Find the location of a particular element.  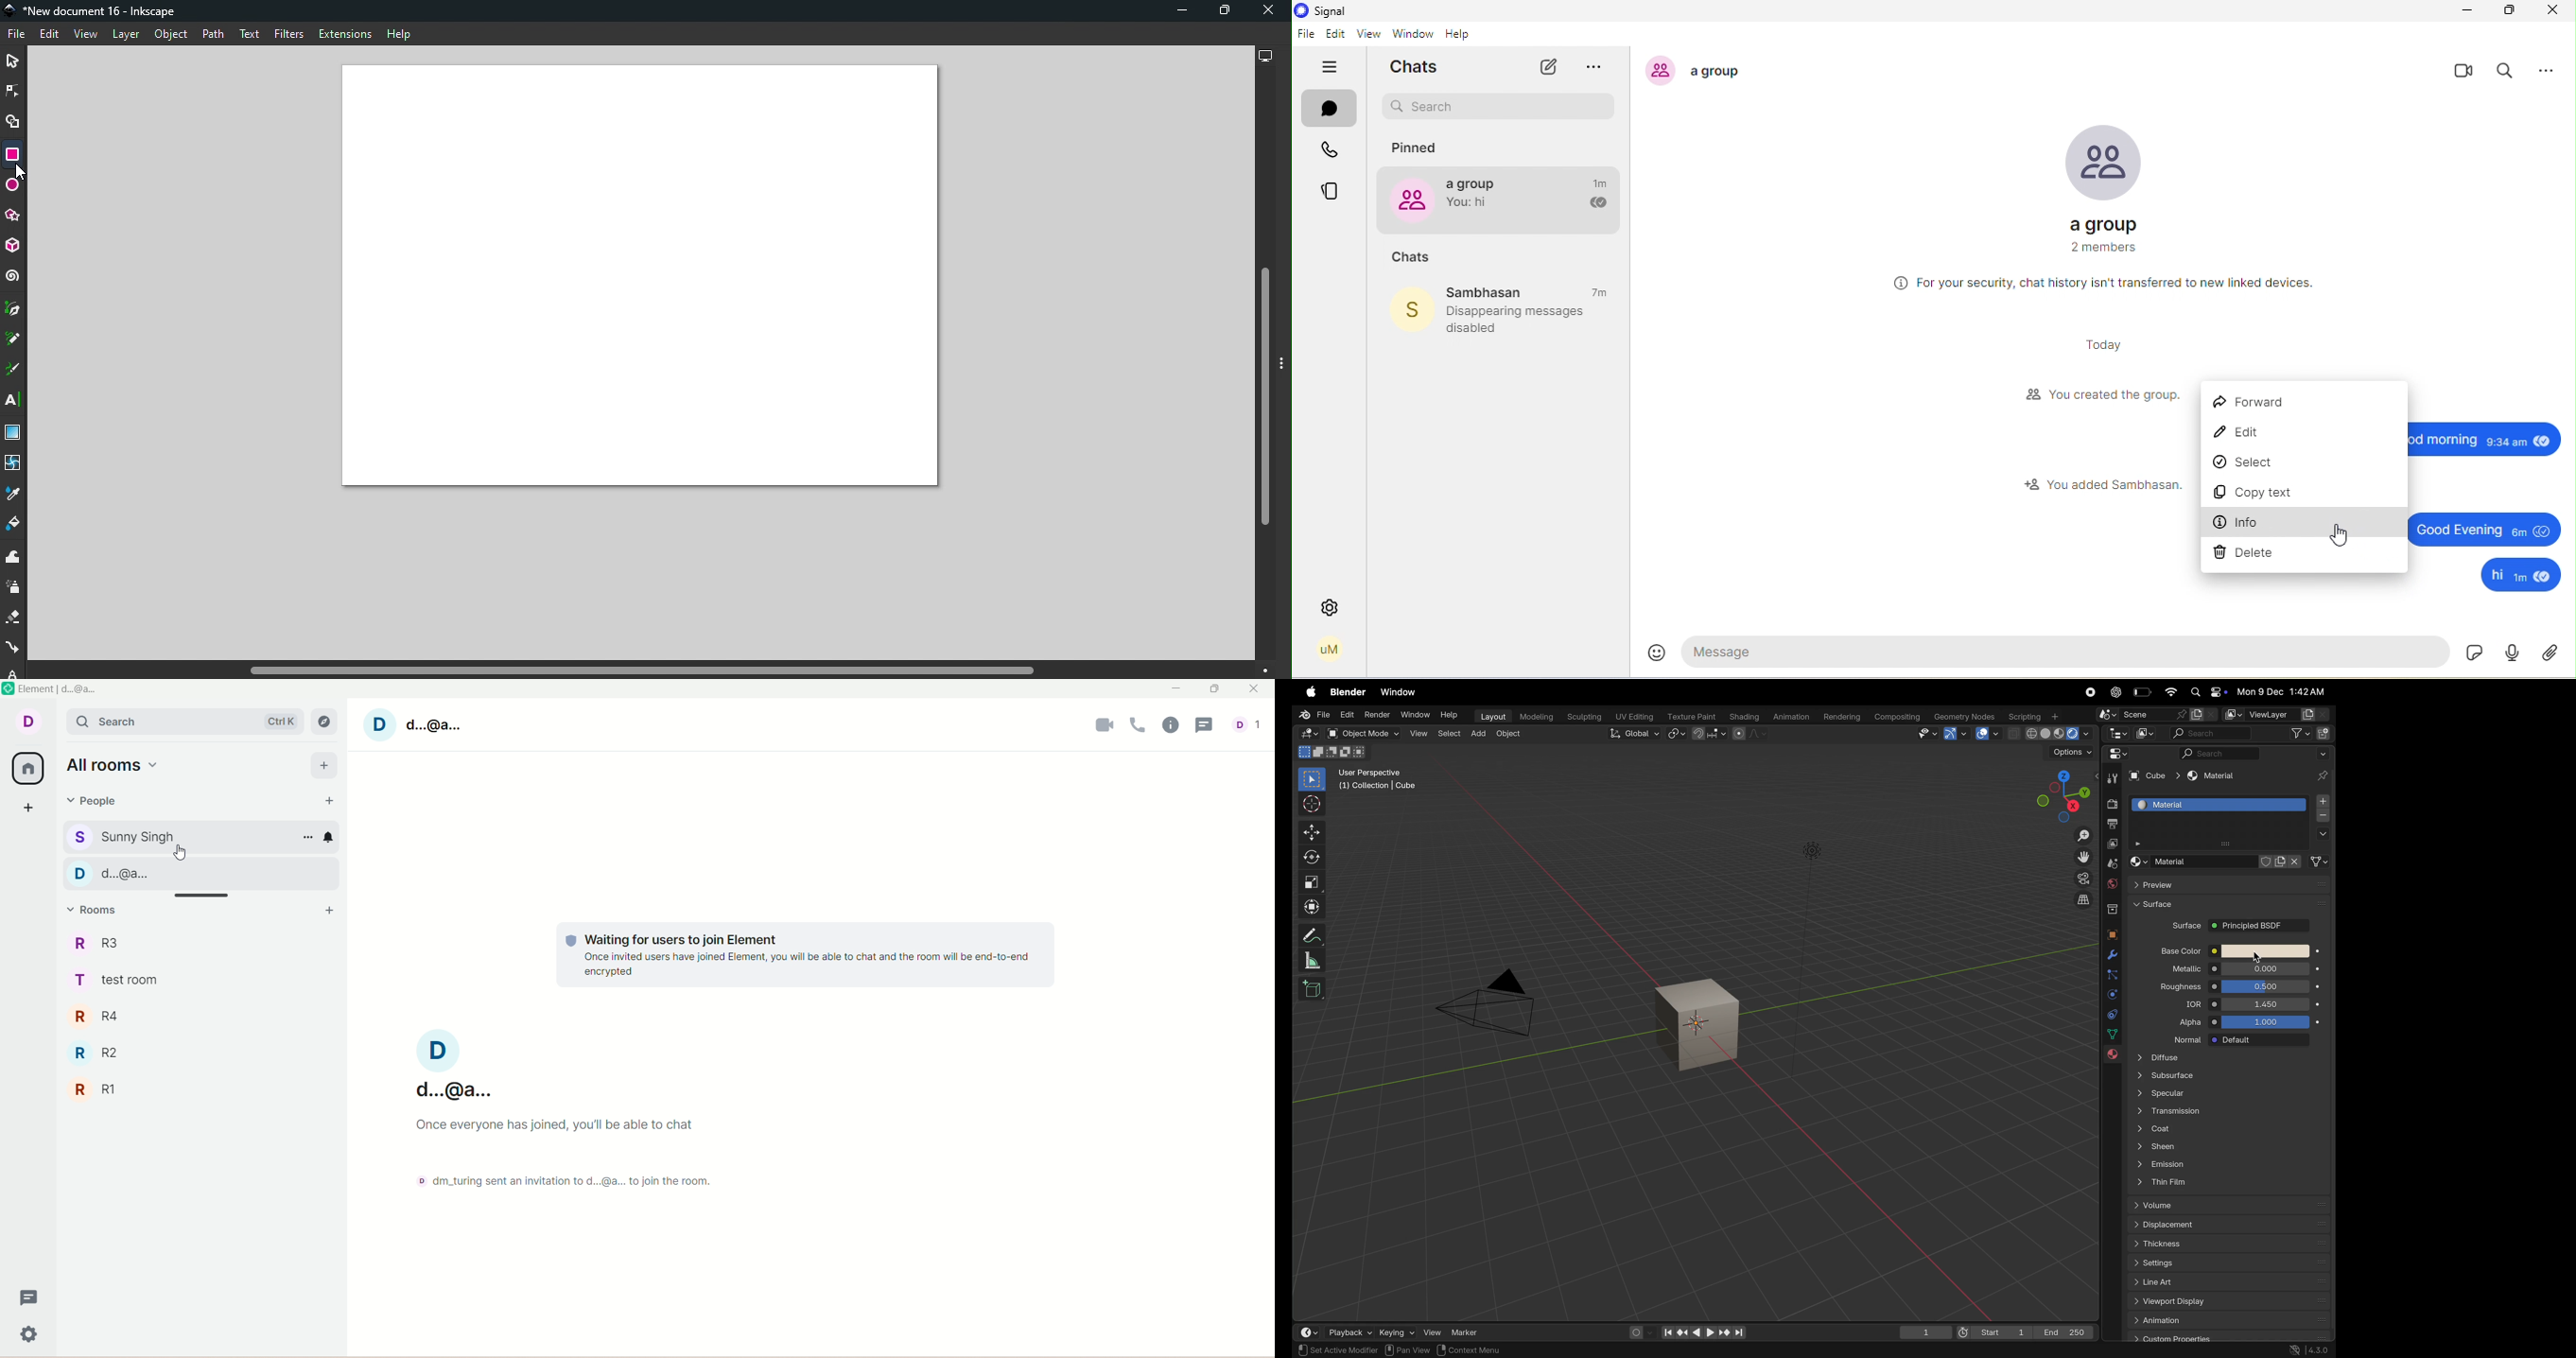

chatgpt is located at coordinates (2113, 692).